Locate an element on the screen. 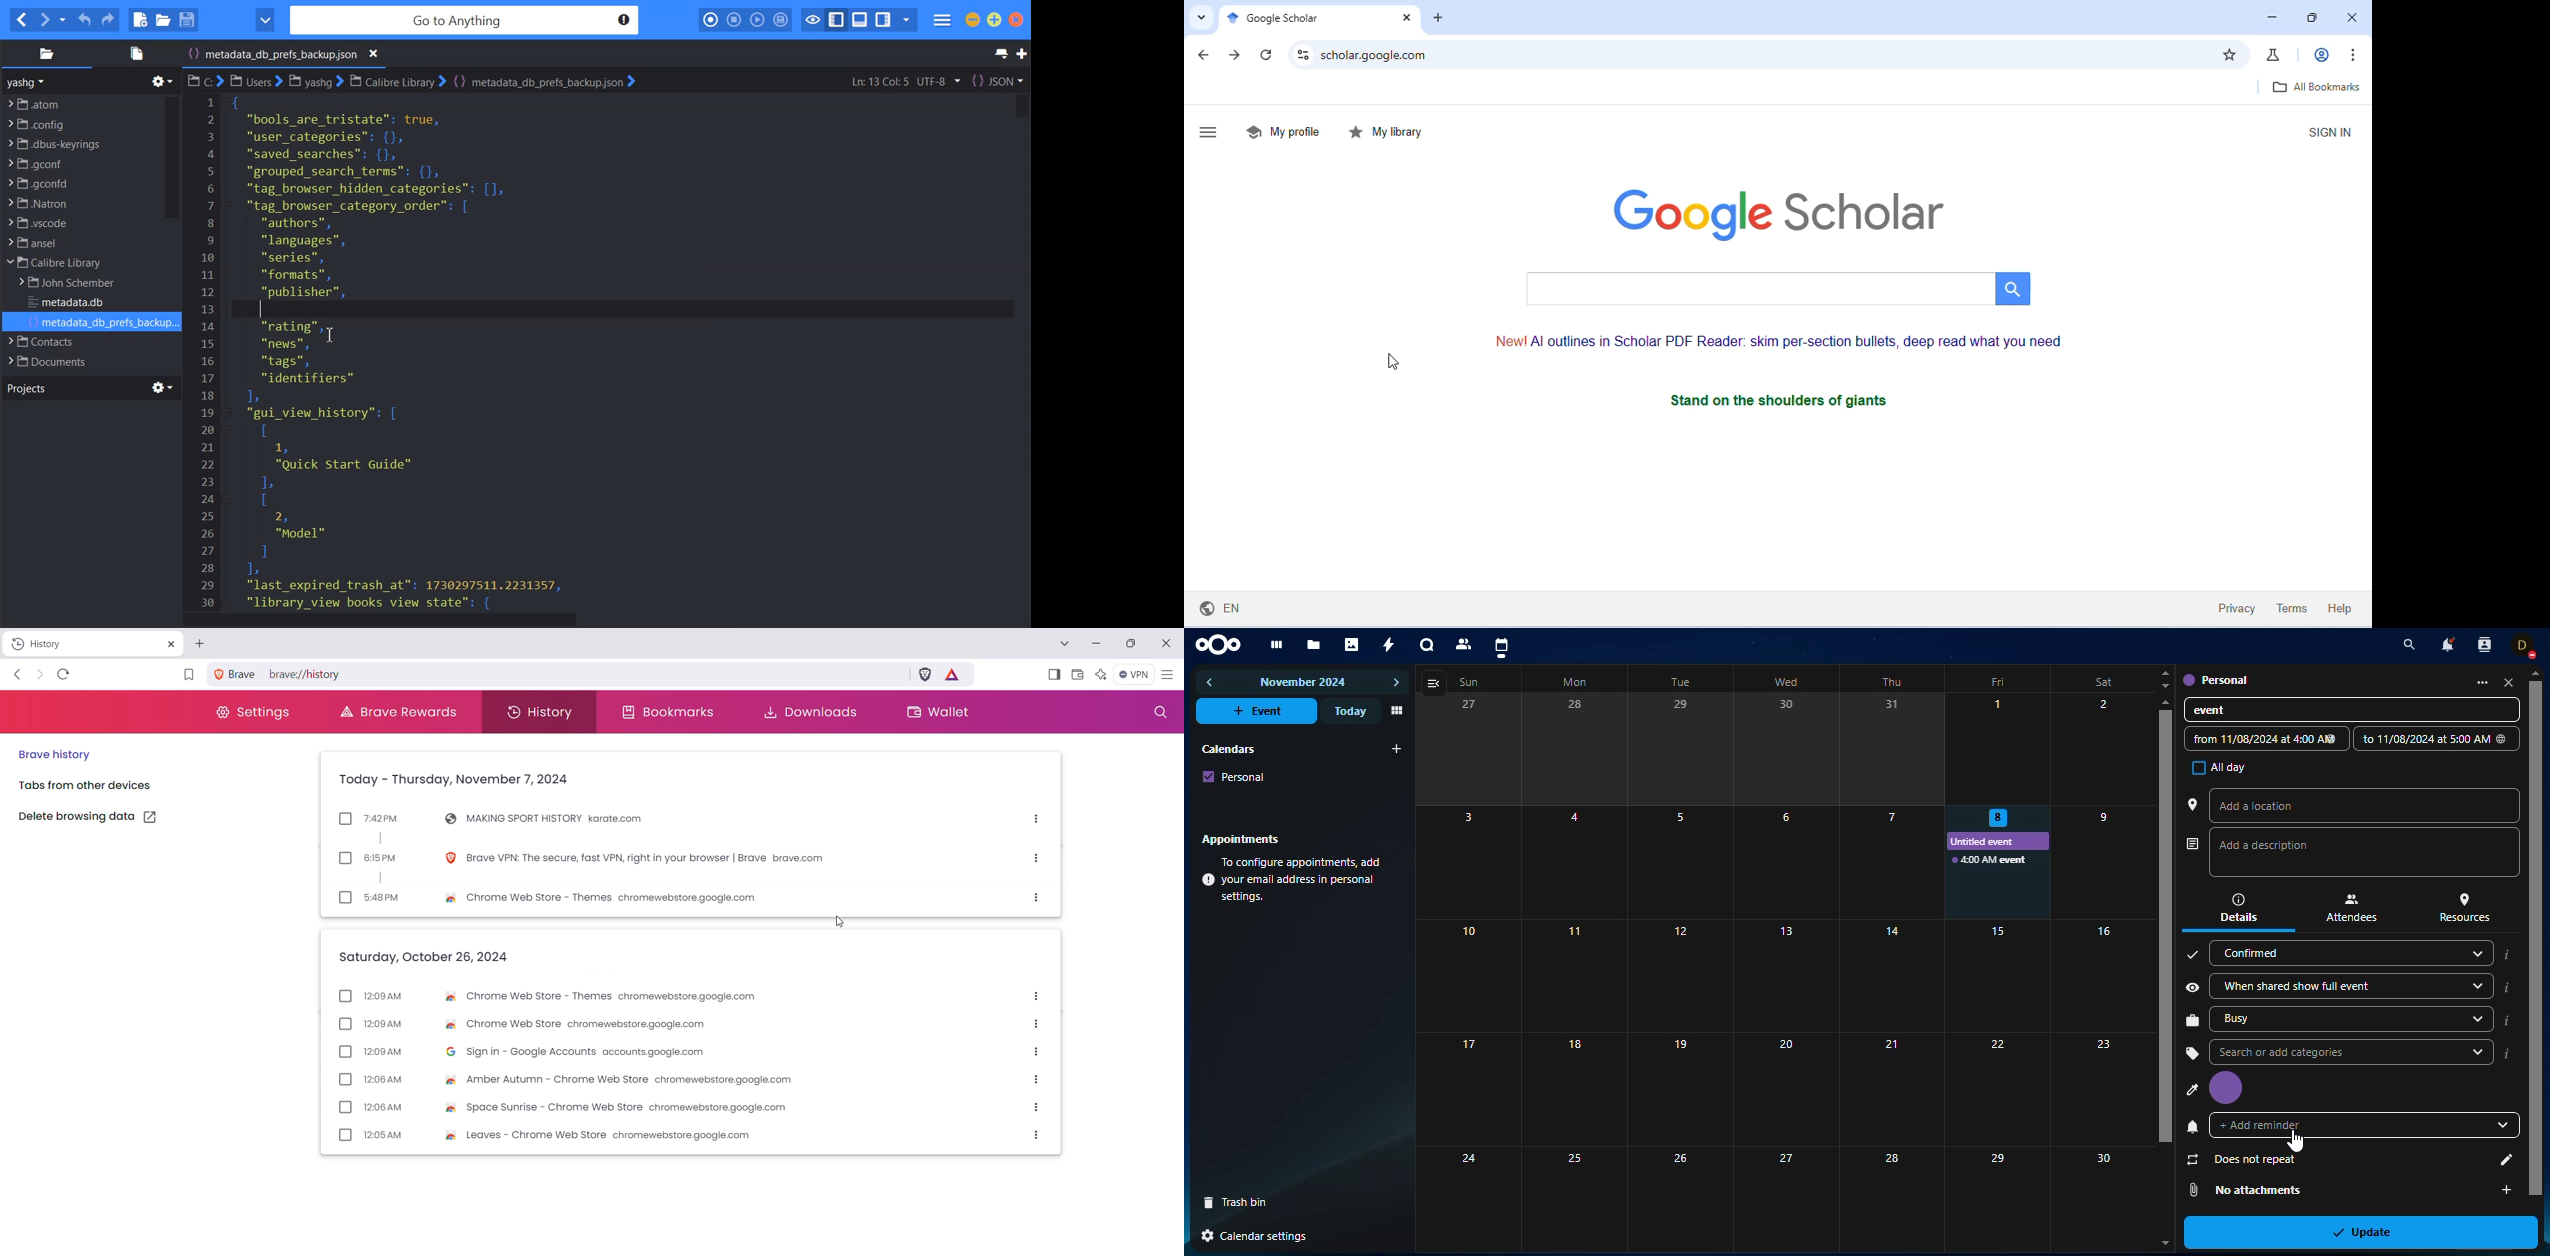 The width and height of the screenshot is (2576, 1260). work is located at coordinates (2192, 1021).